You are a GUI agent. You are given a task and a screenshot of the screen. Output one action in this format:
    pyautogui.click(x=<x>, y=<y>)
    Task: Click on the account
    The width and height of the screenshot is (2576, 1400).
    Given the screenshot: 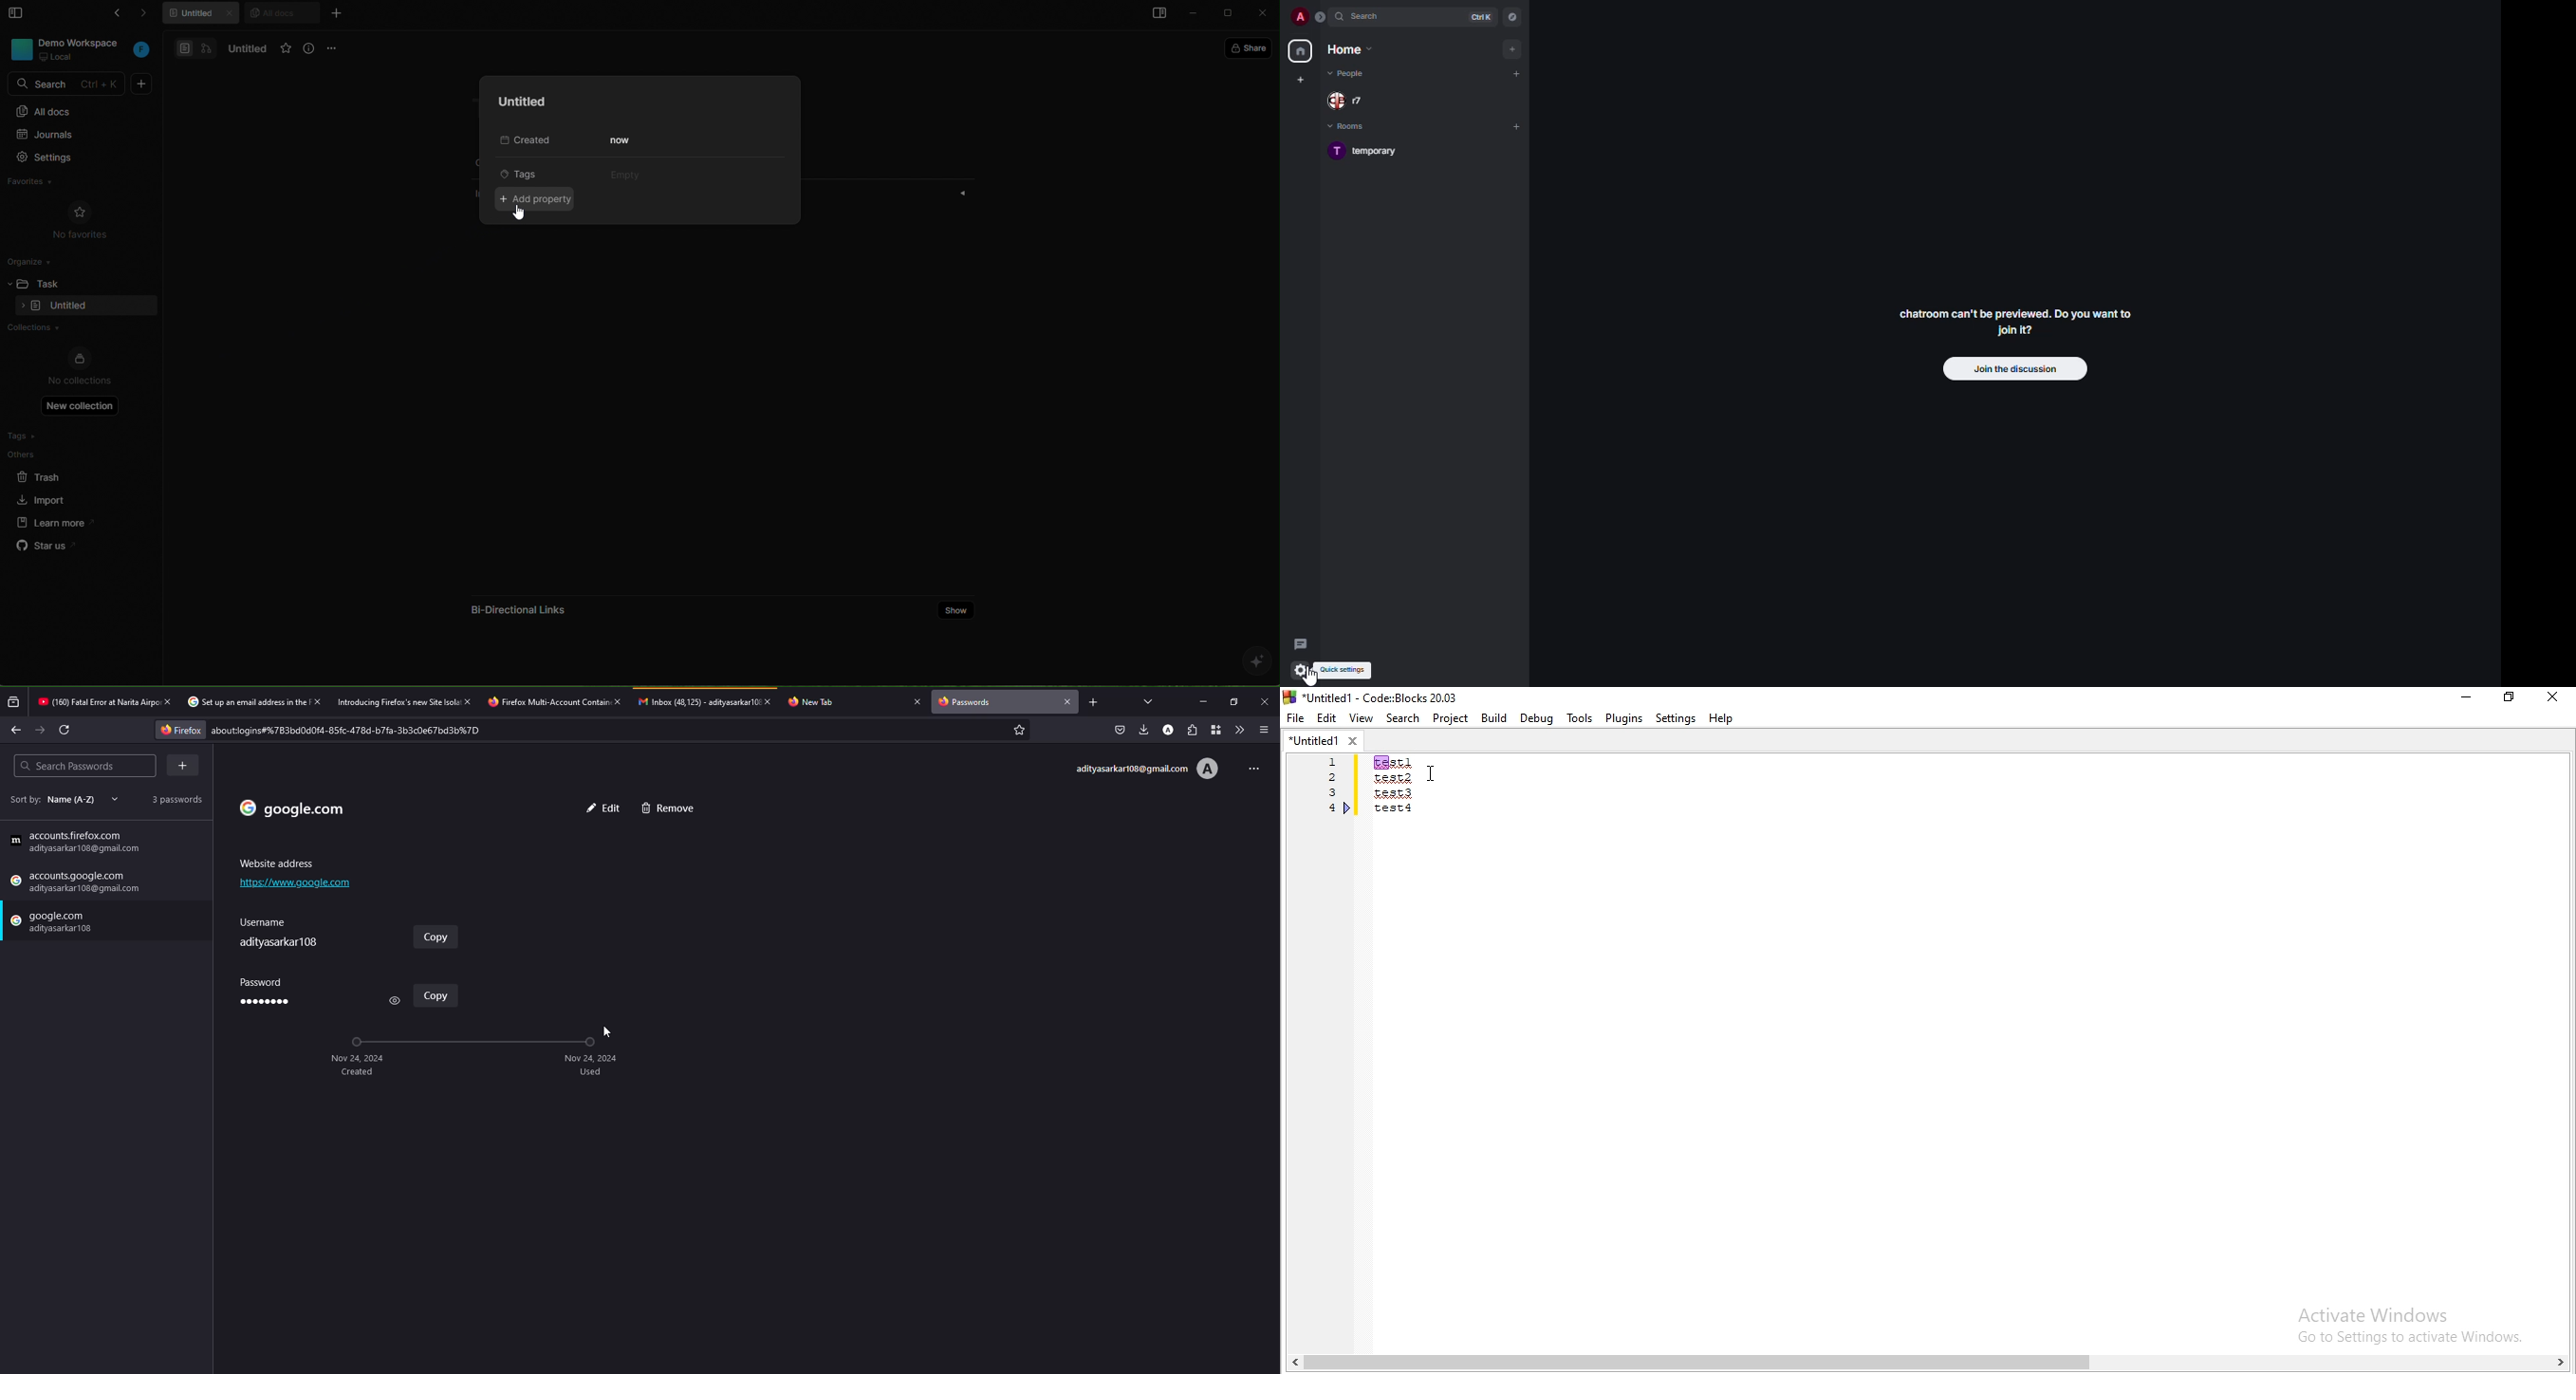 What is the action you would take?
    pyautogui.click(x=1170, y=729)
    